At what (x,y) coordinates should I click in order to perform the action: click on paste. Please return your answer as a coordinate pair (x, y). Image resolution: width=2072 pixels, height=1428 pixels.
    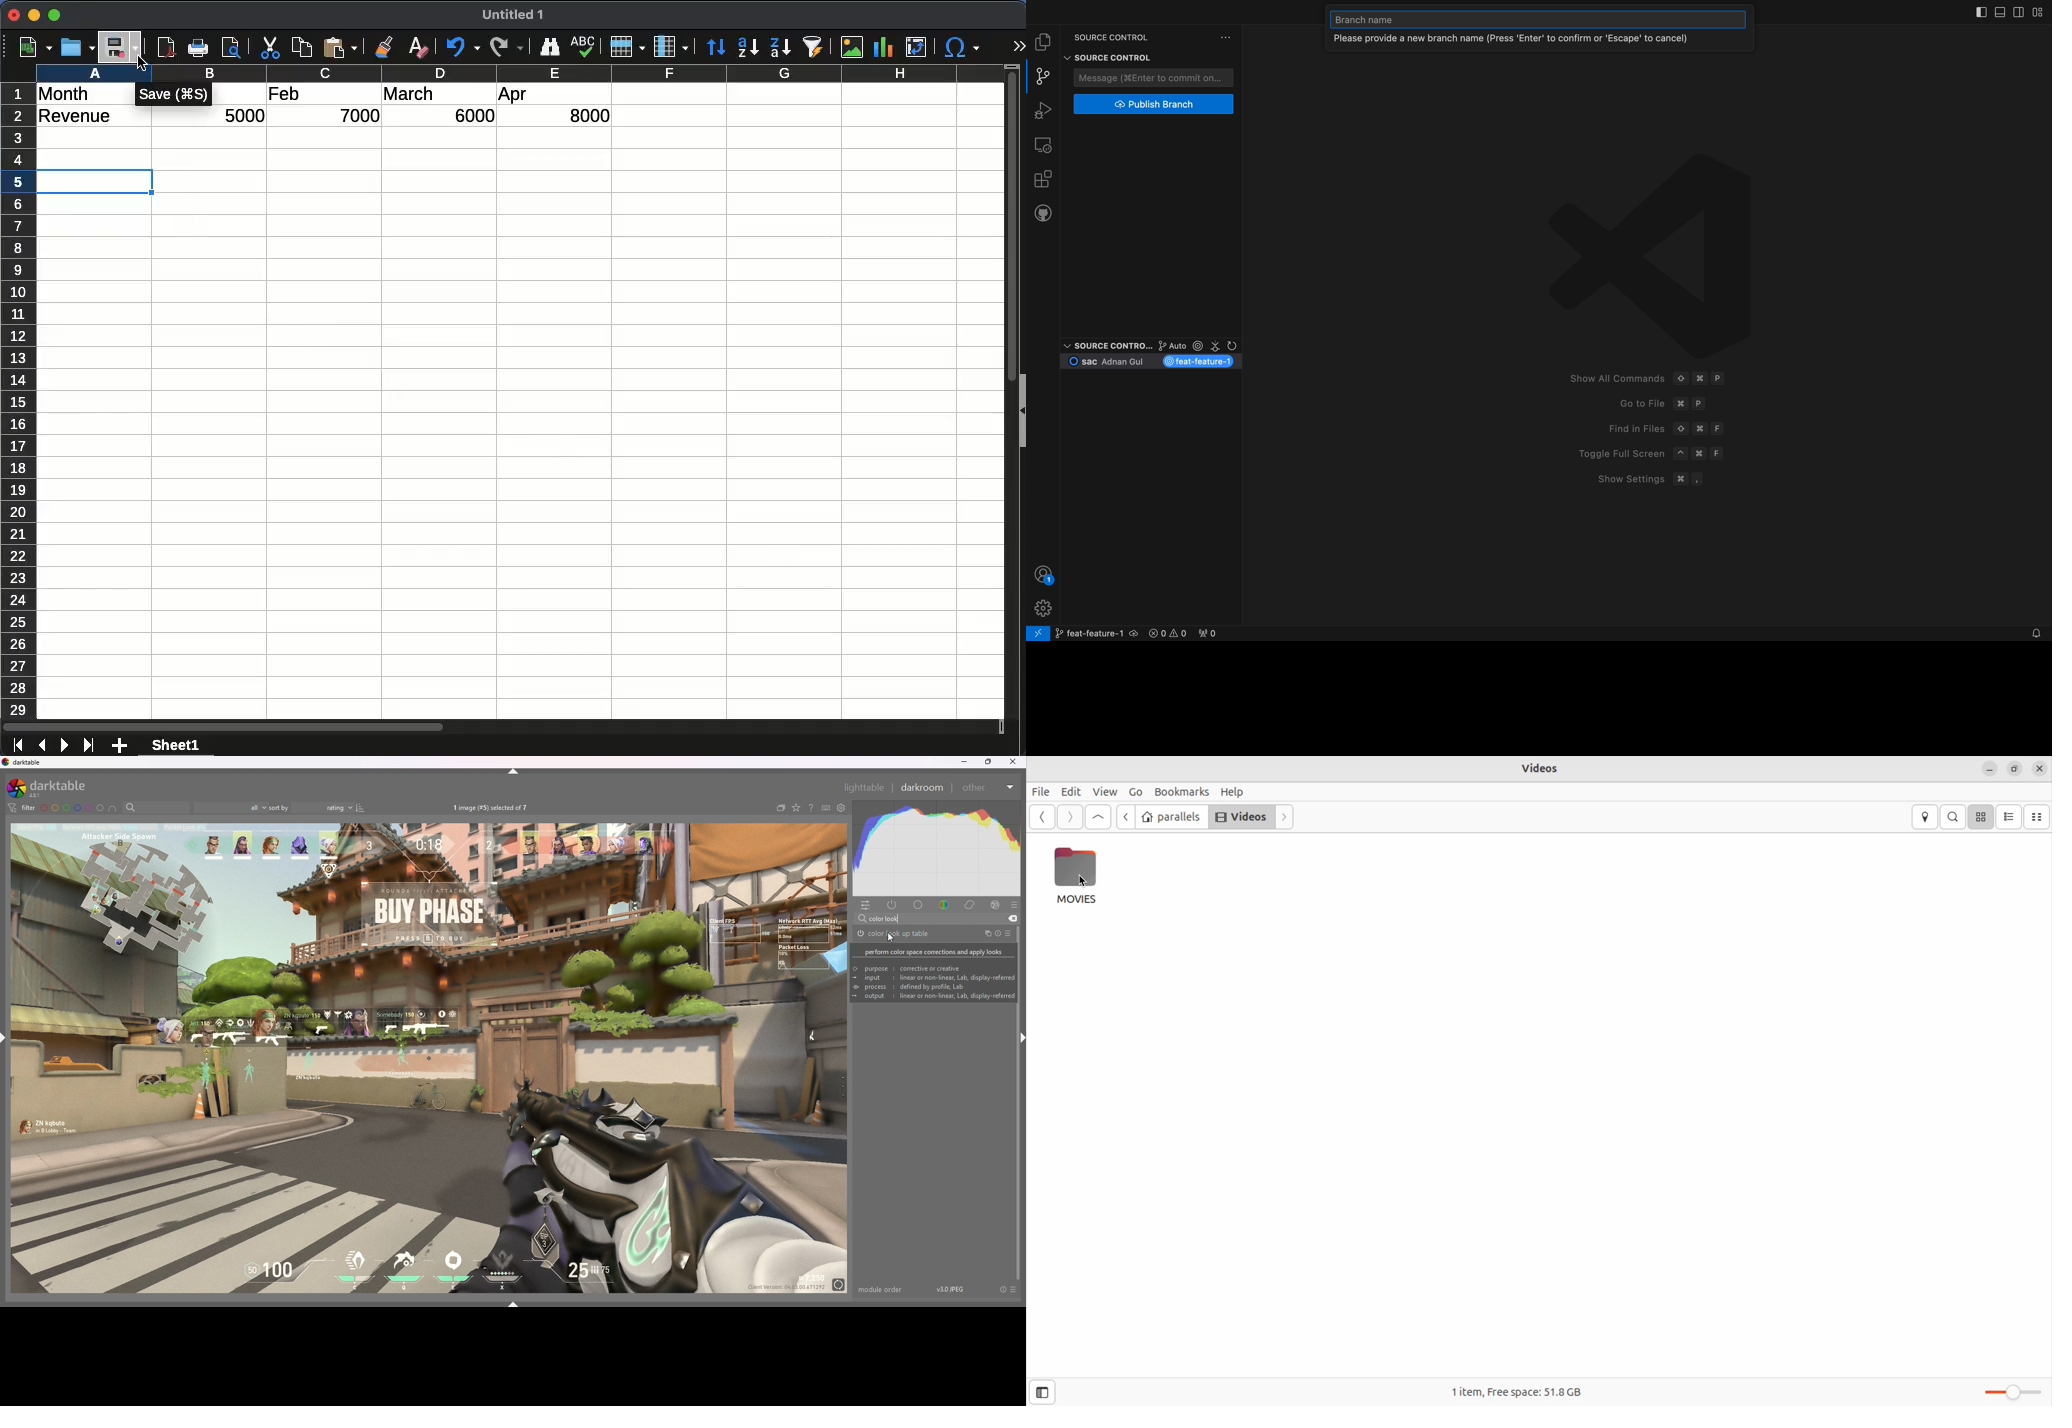
    Looking at the image, I should click on (342, 48).